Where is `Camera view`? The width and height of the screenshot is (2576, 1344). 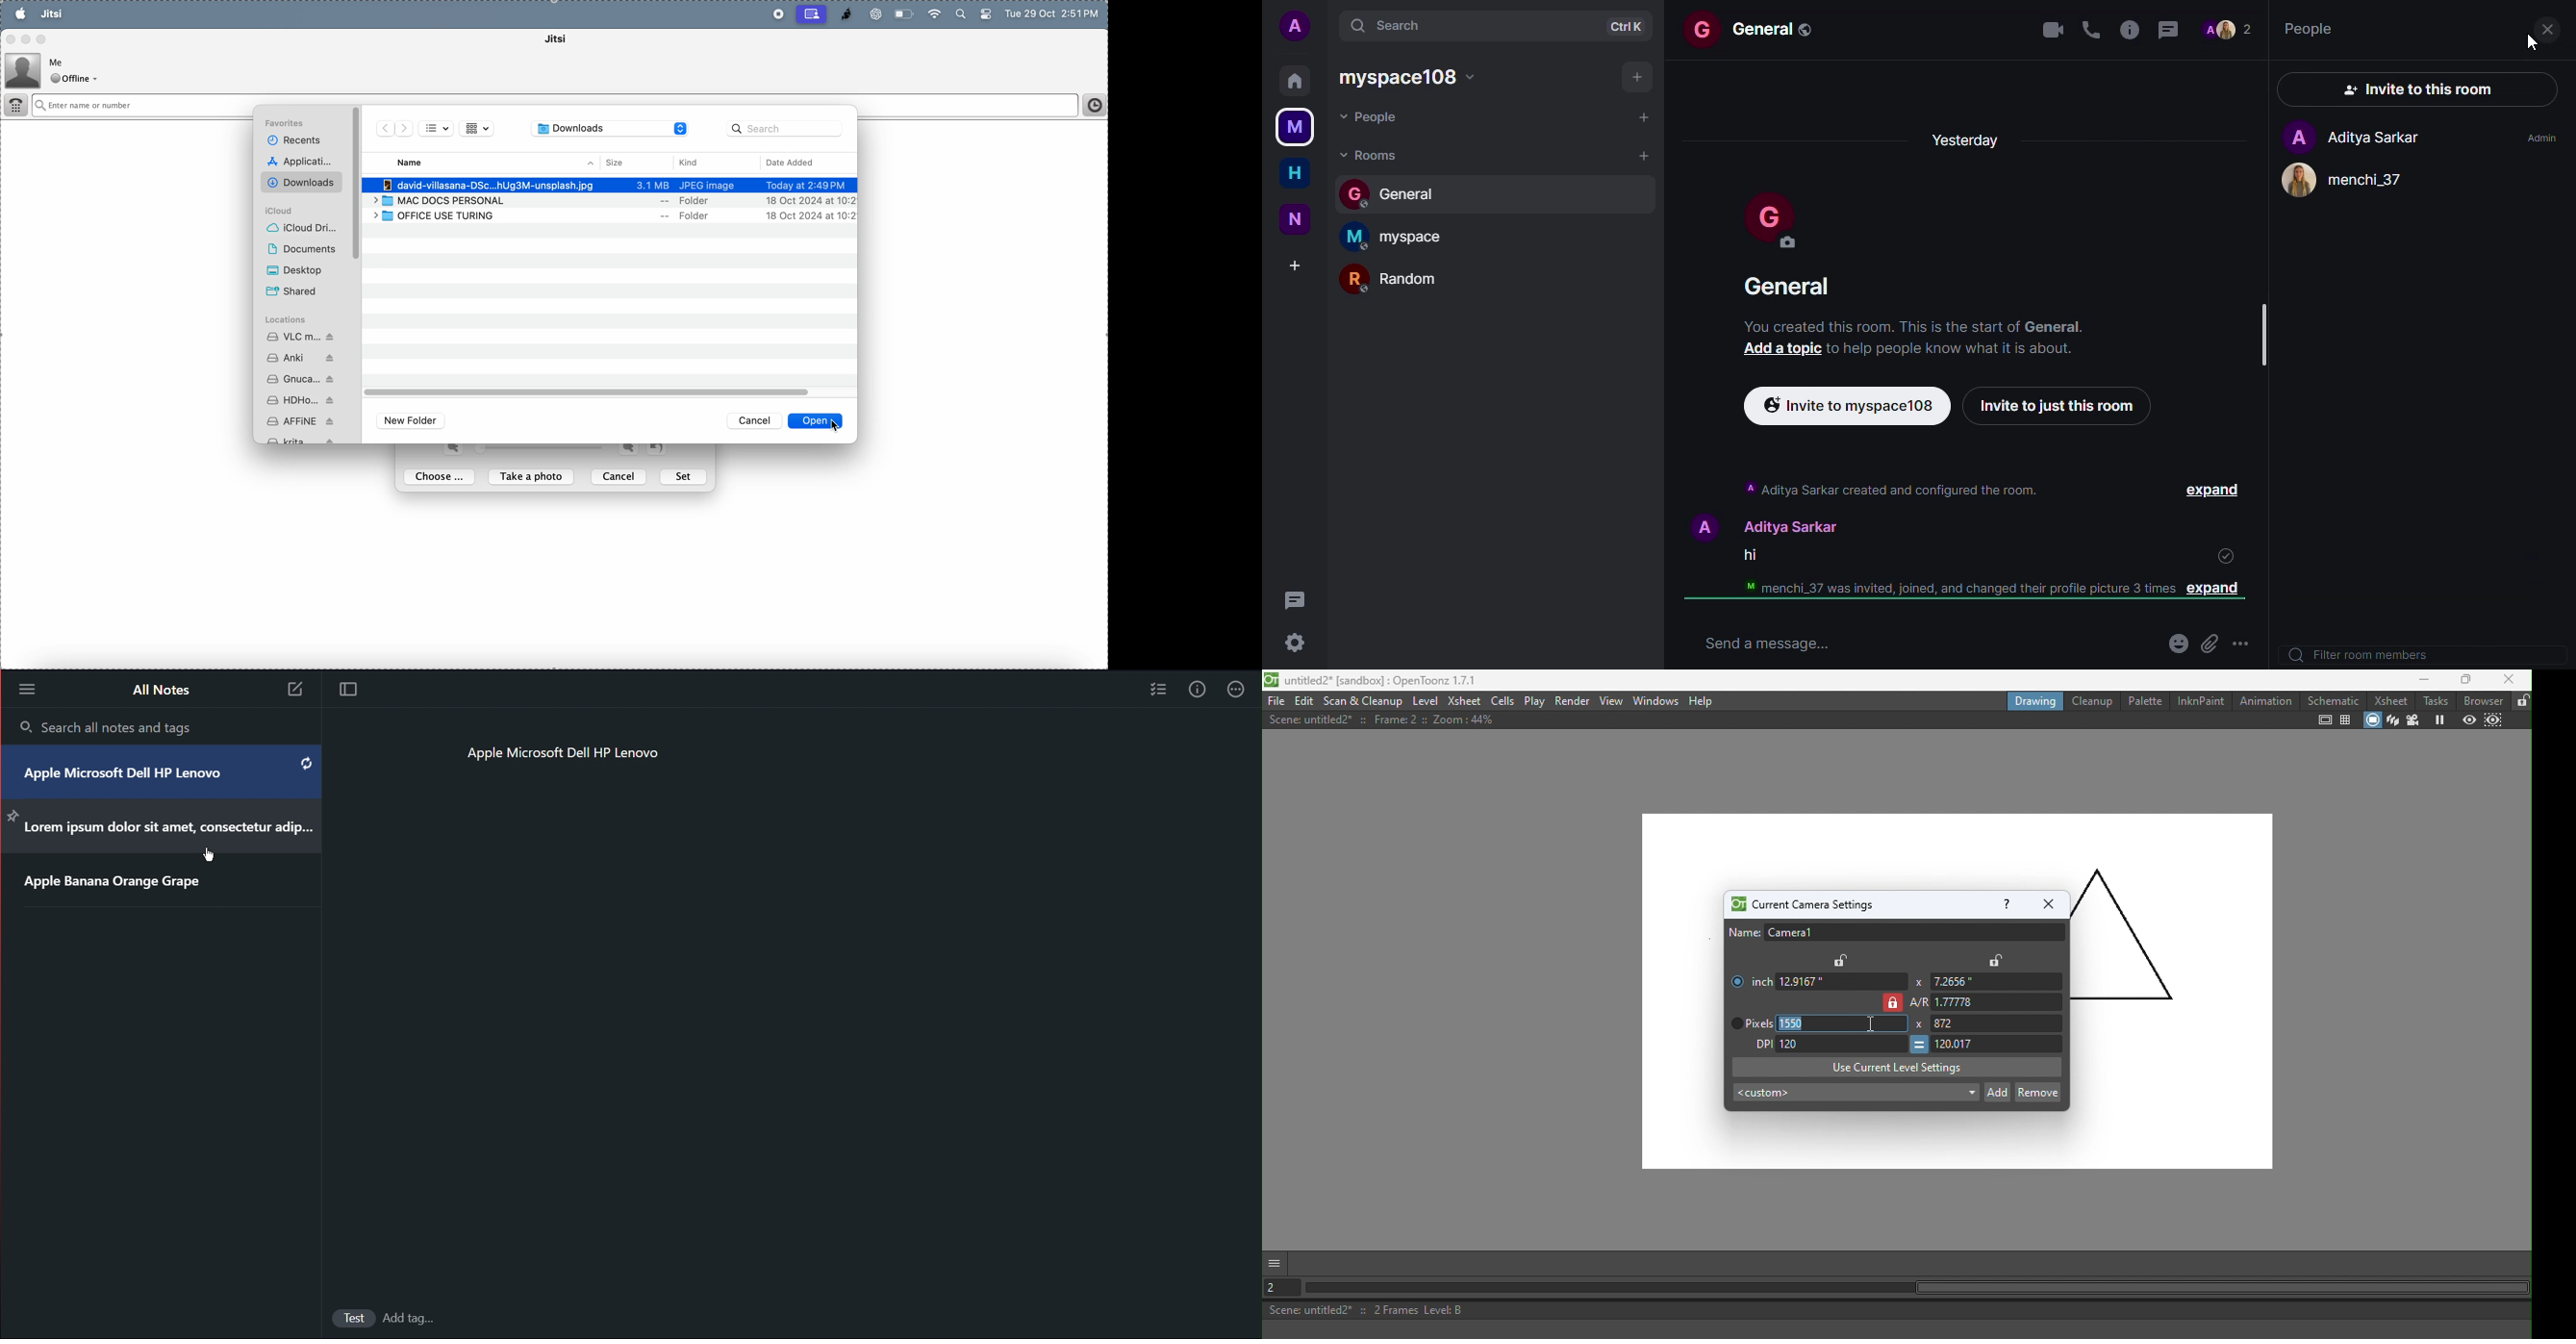
Camera view is located at coordinates (2413, 721).